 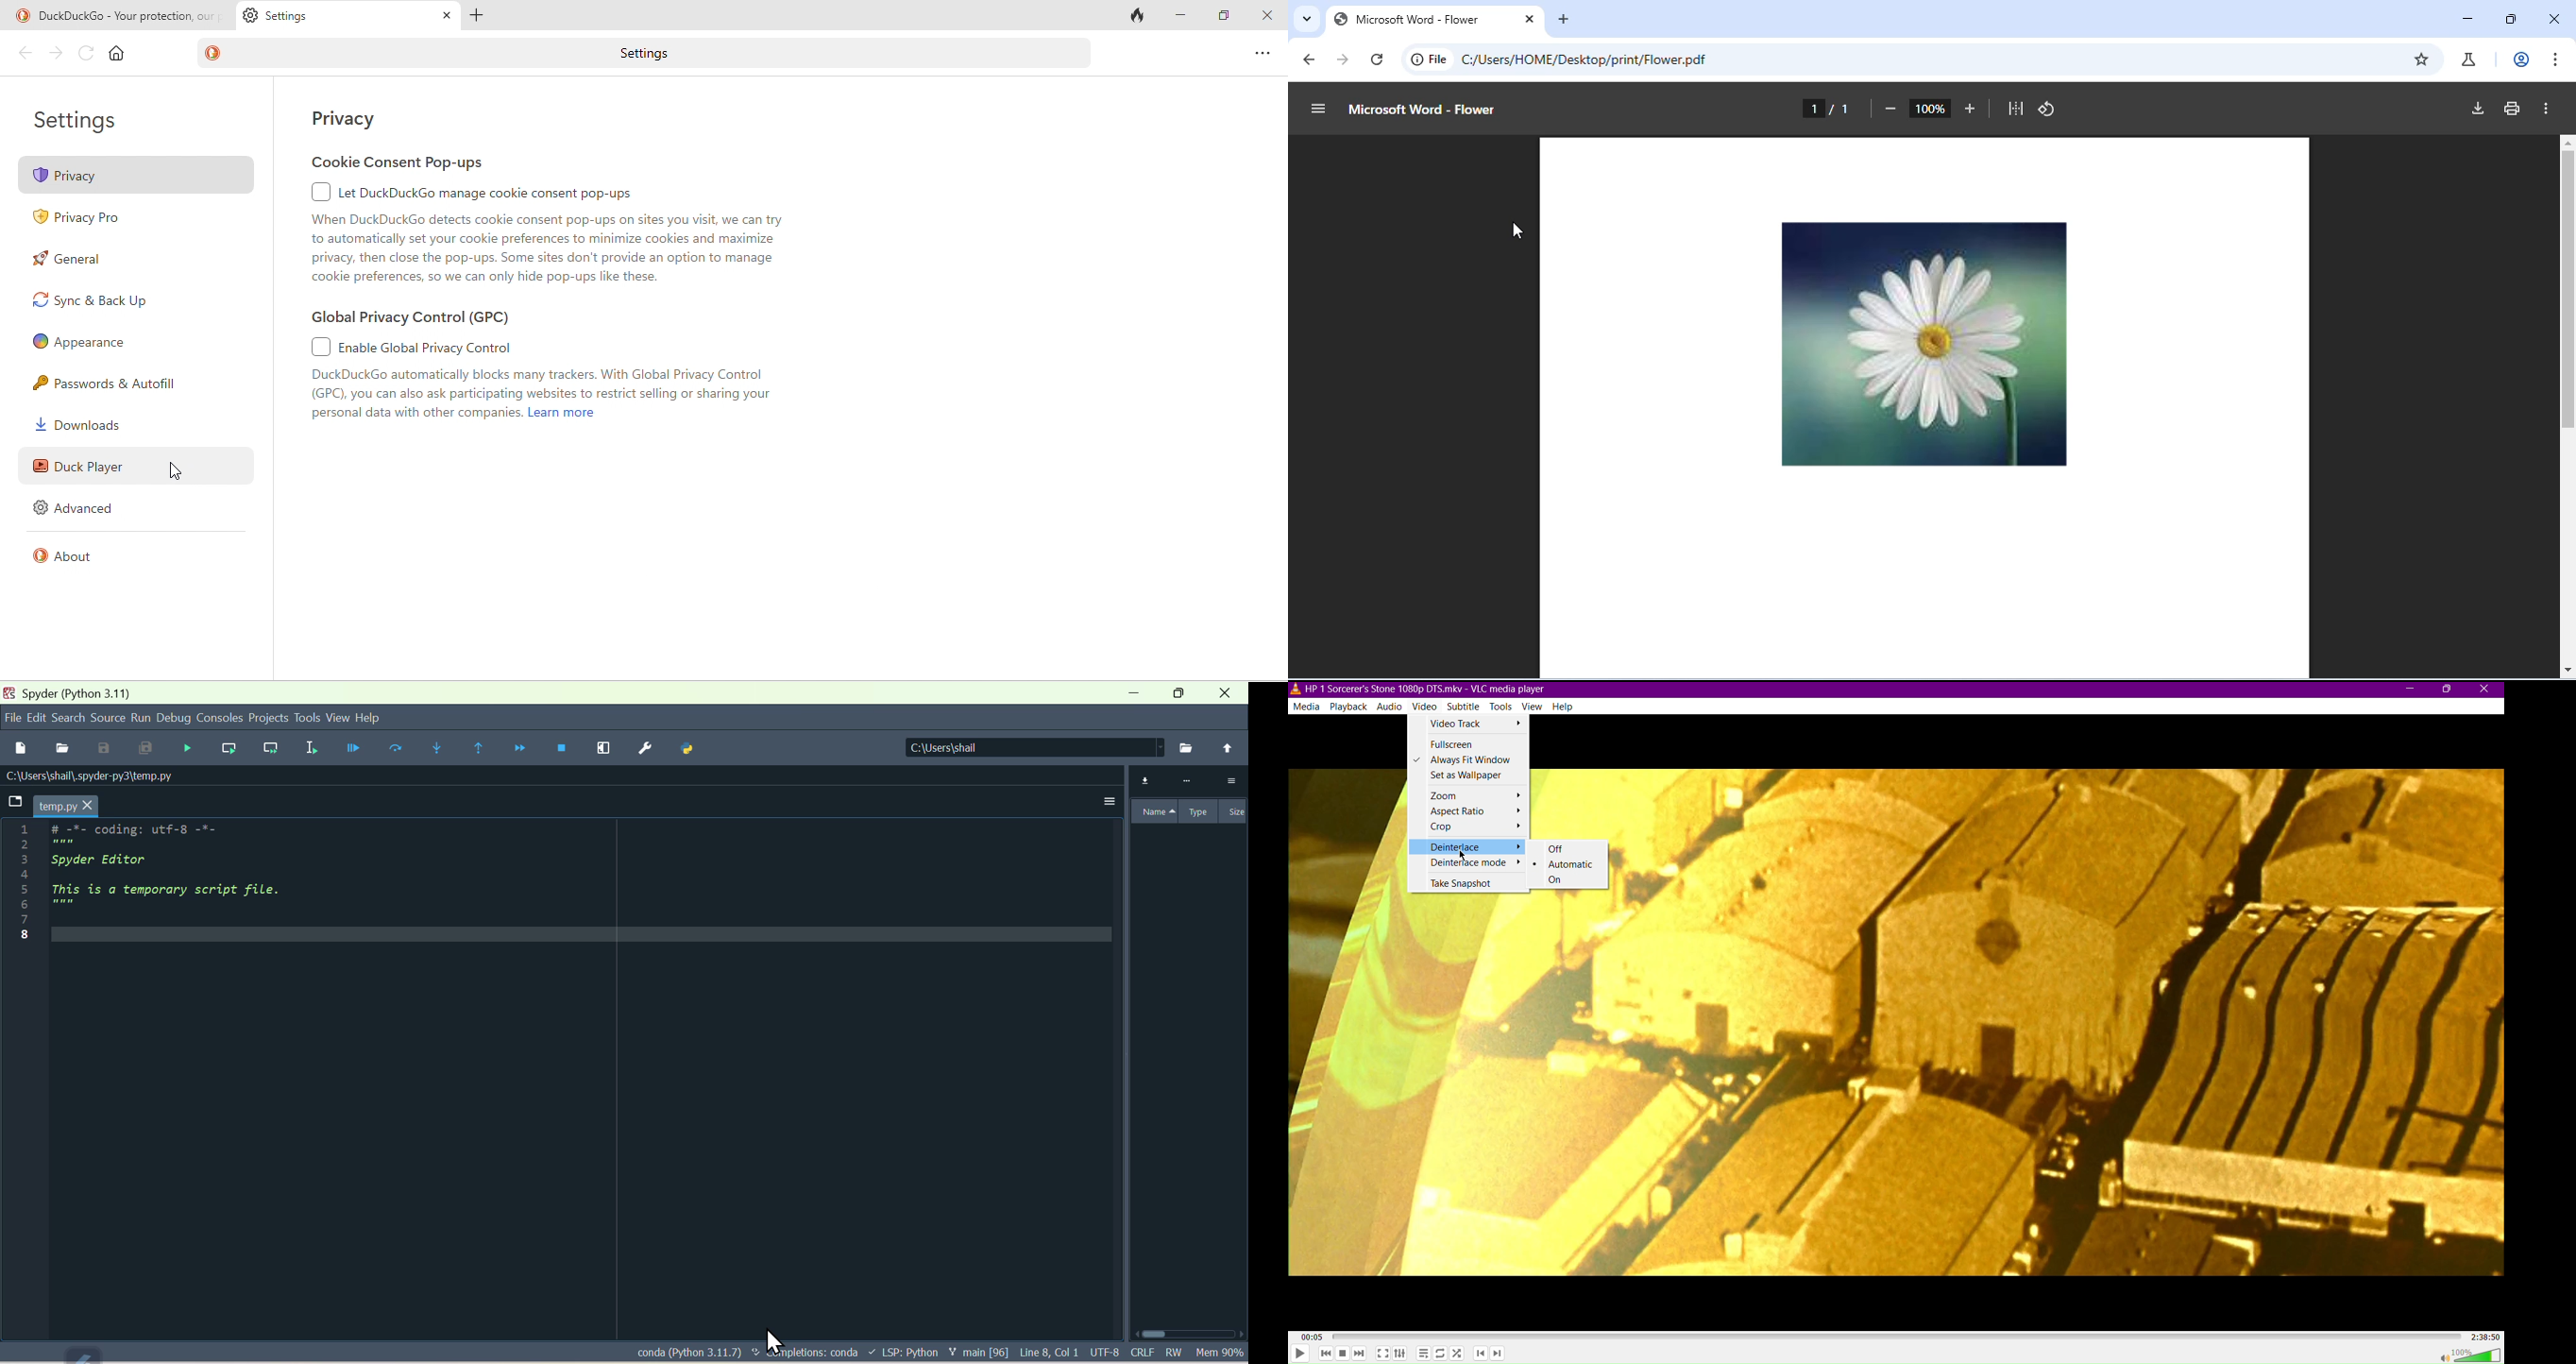 I want to click on Close, so click(x=1230, y=695).